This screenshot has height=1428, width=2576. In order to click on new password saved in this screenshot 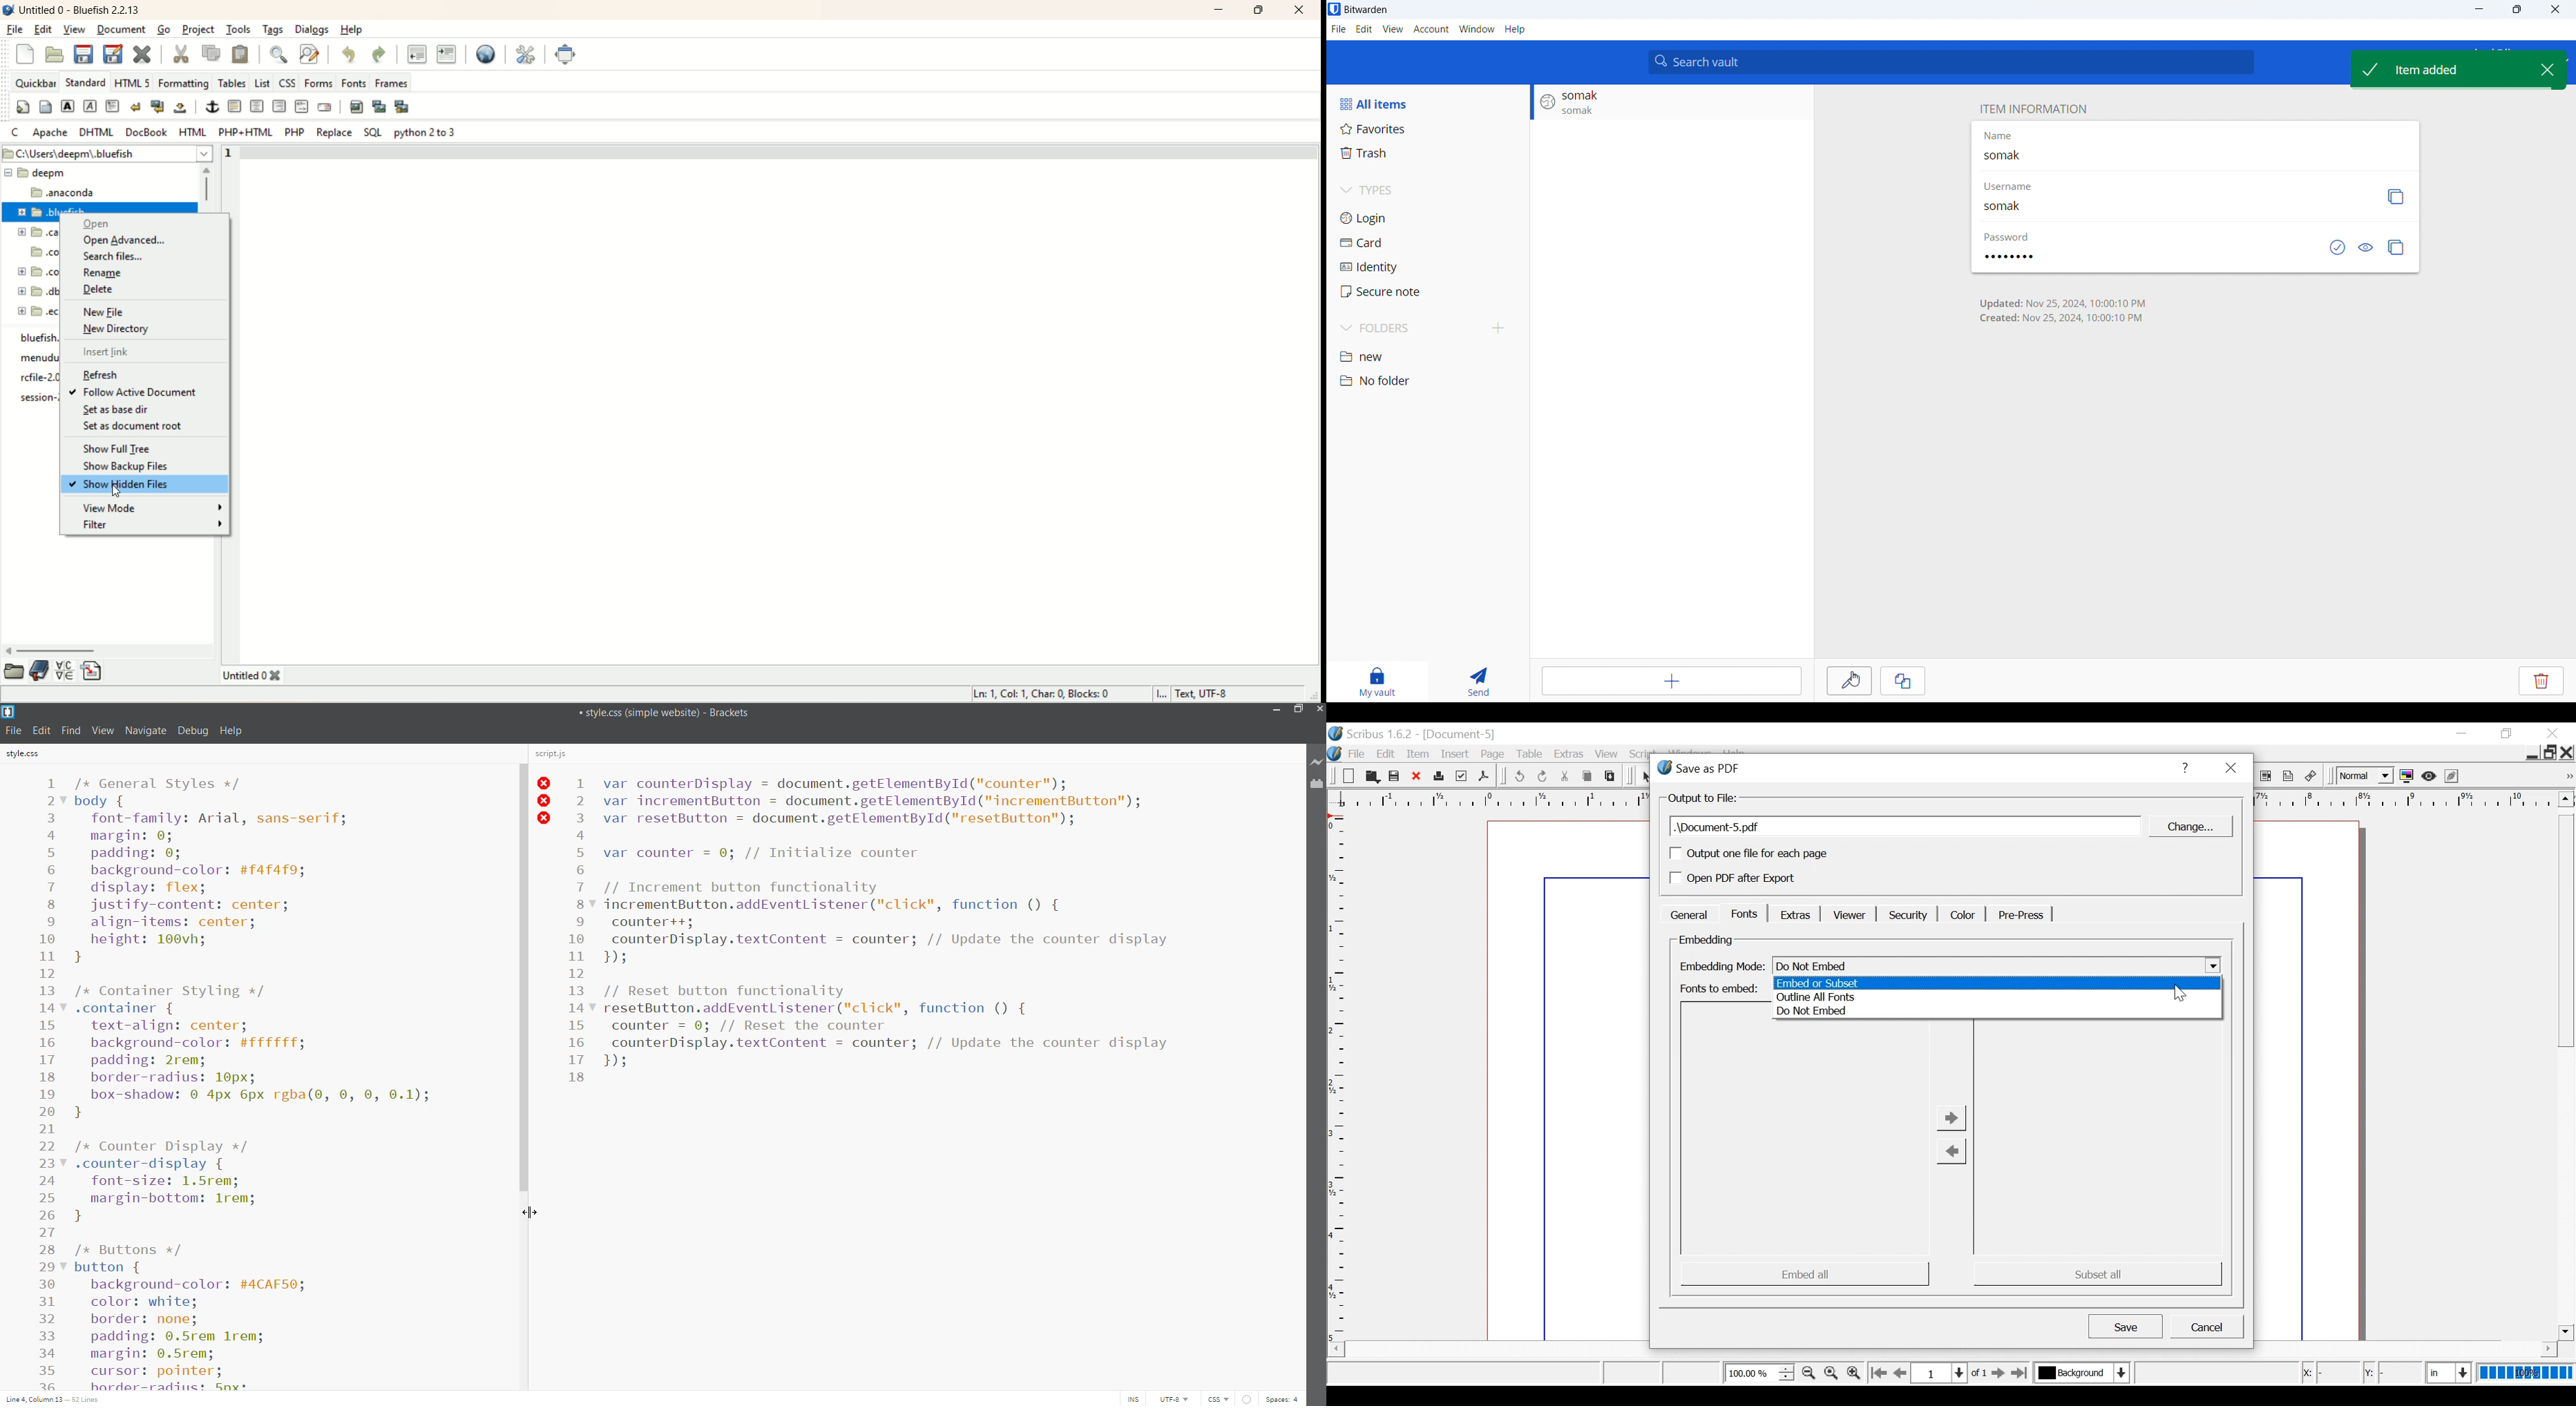, I will do `click(2436, 70)`.